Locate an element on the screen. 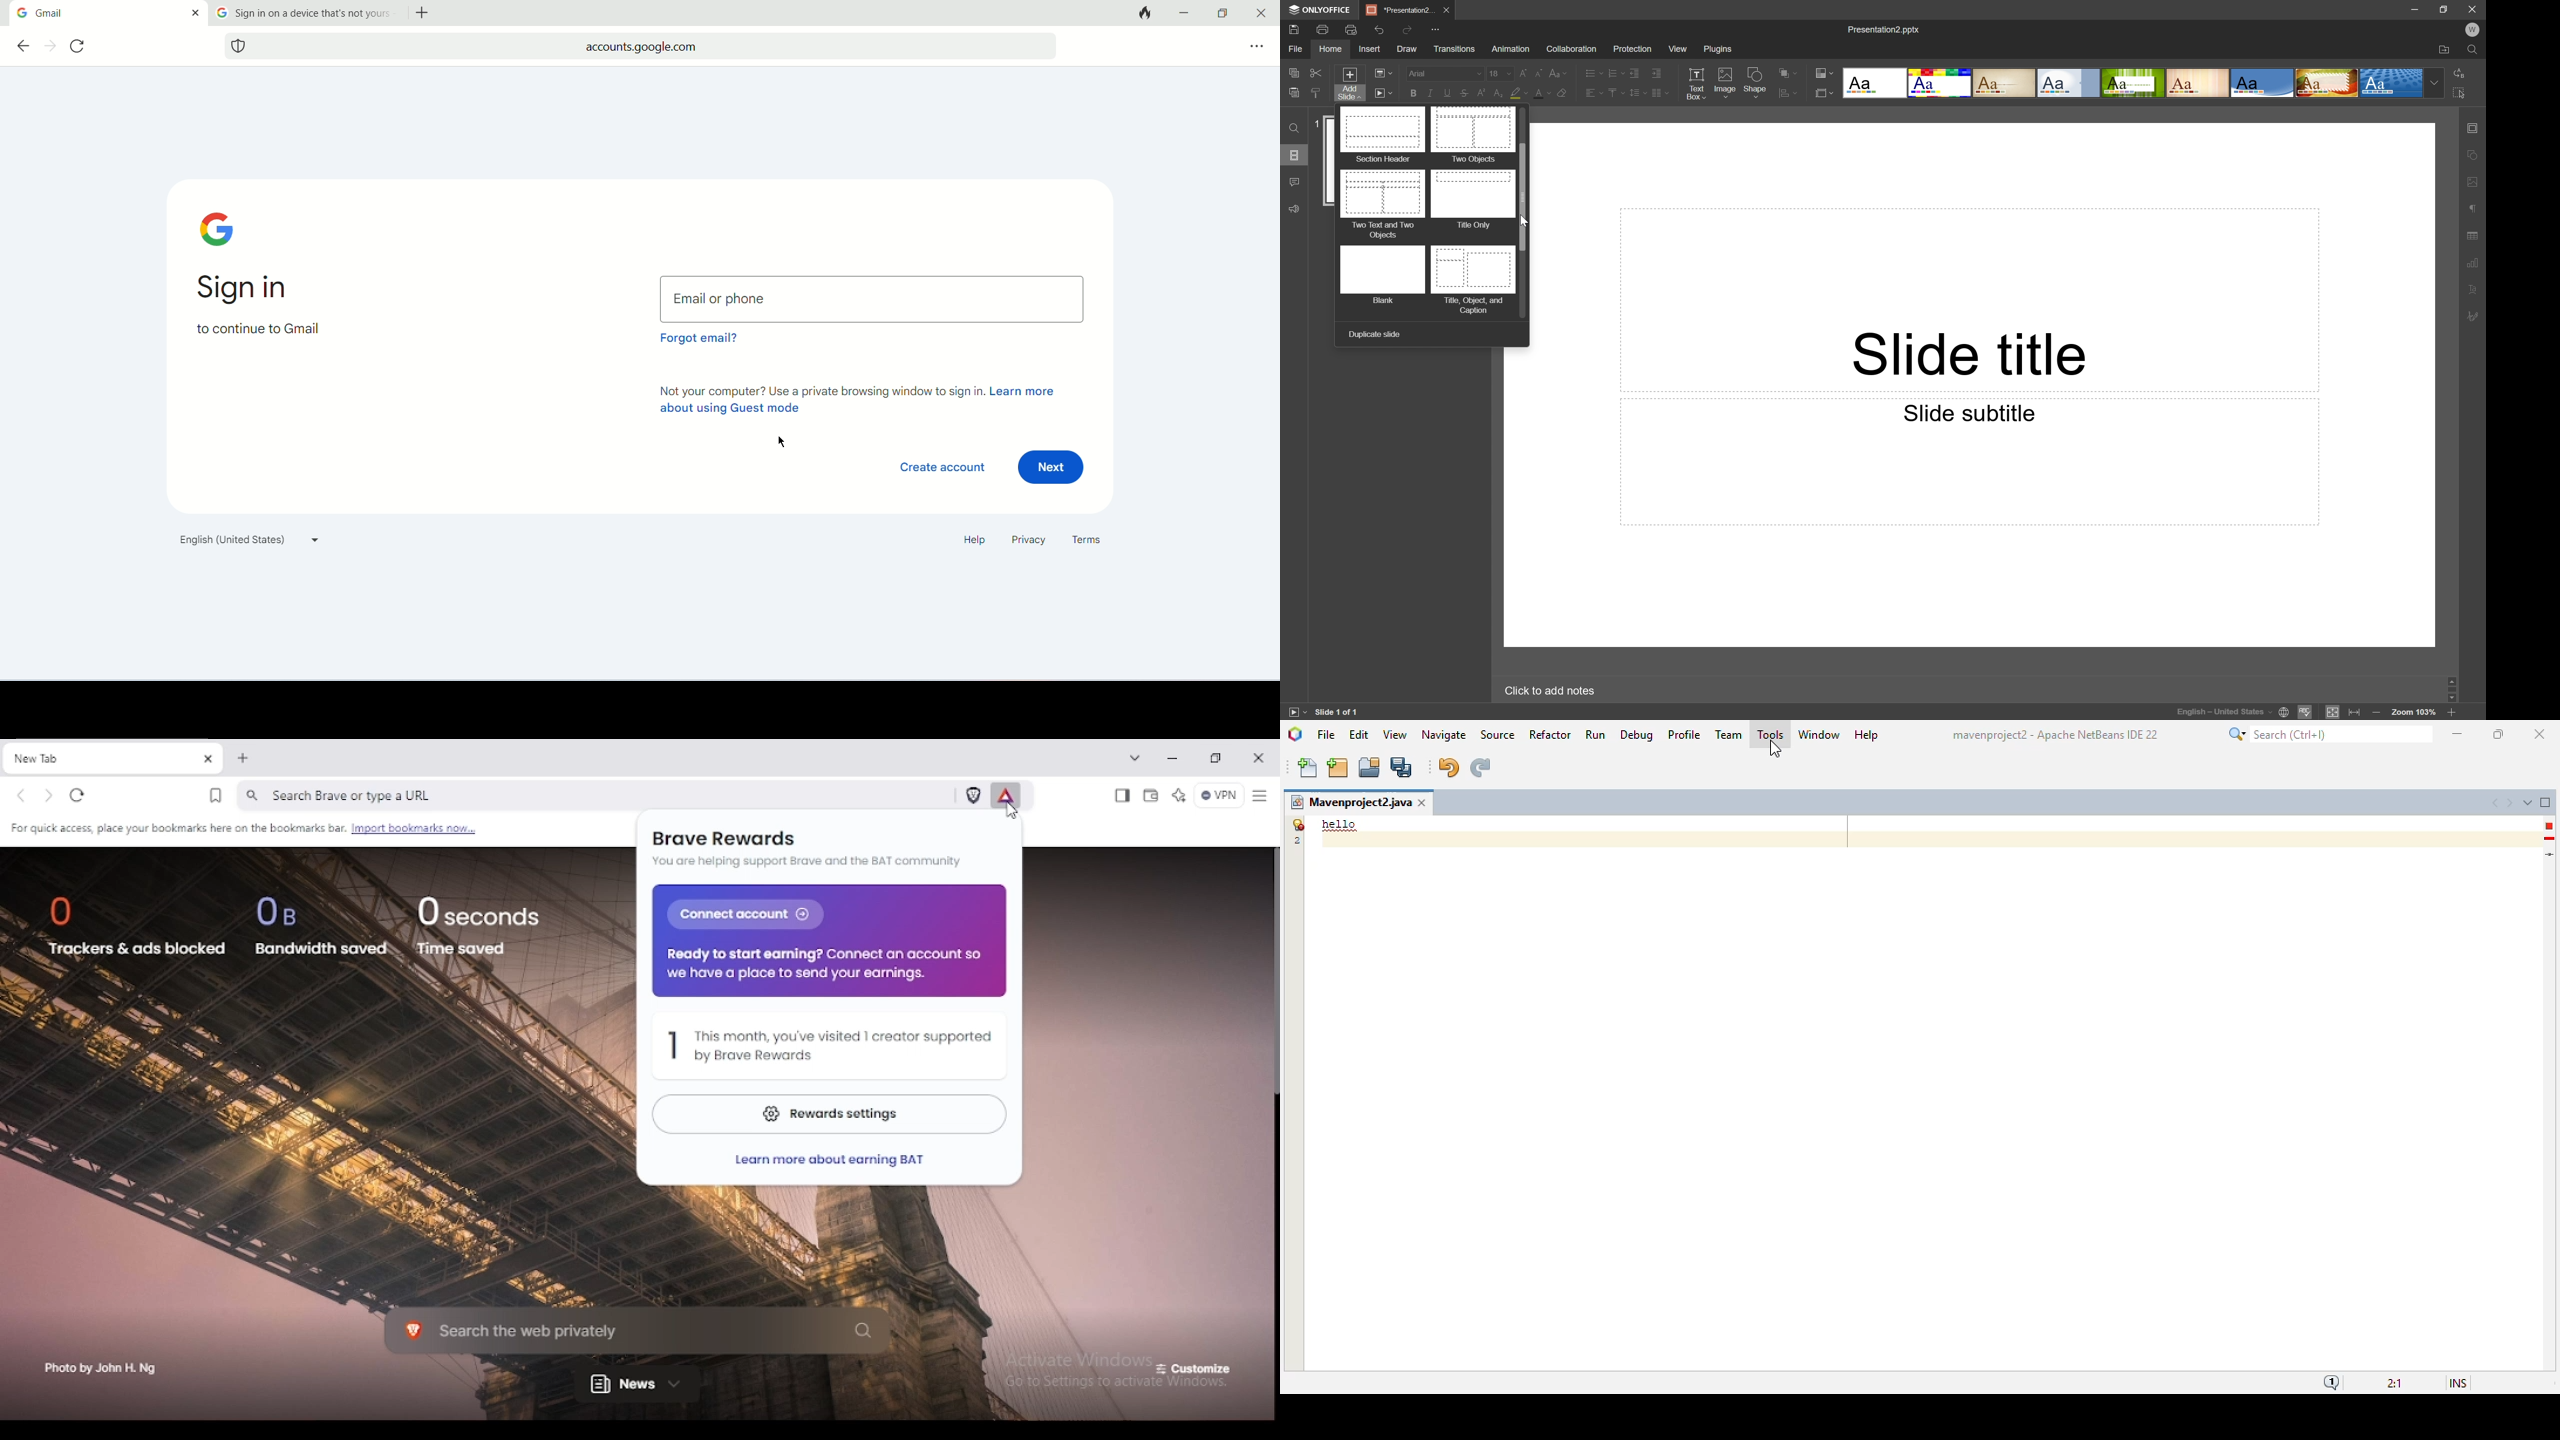  close tabs and clear data is located at coordinates (1143, 14).